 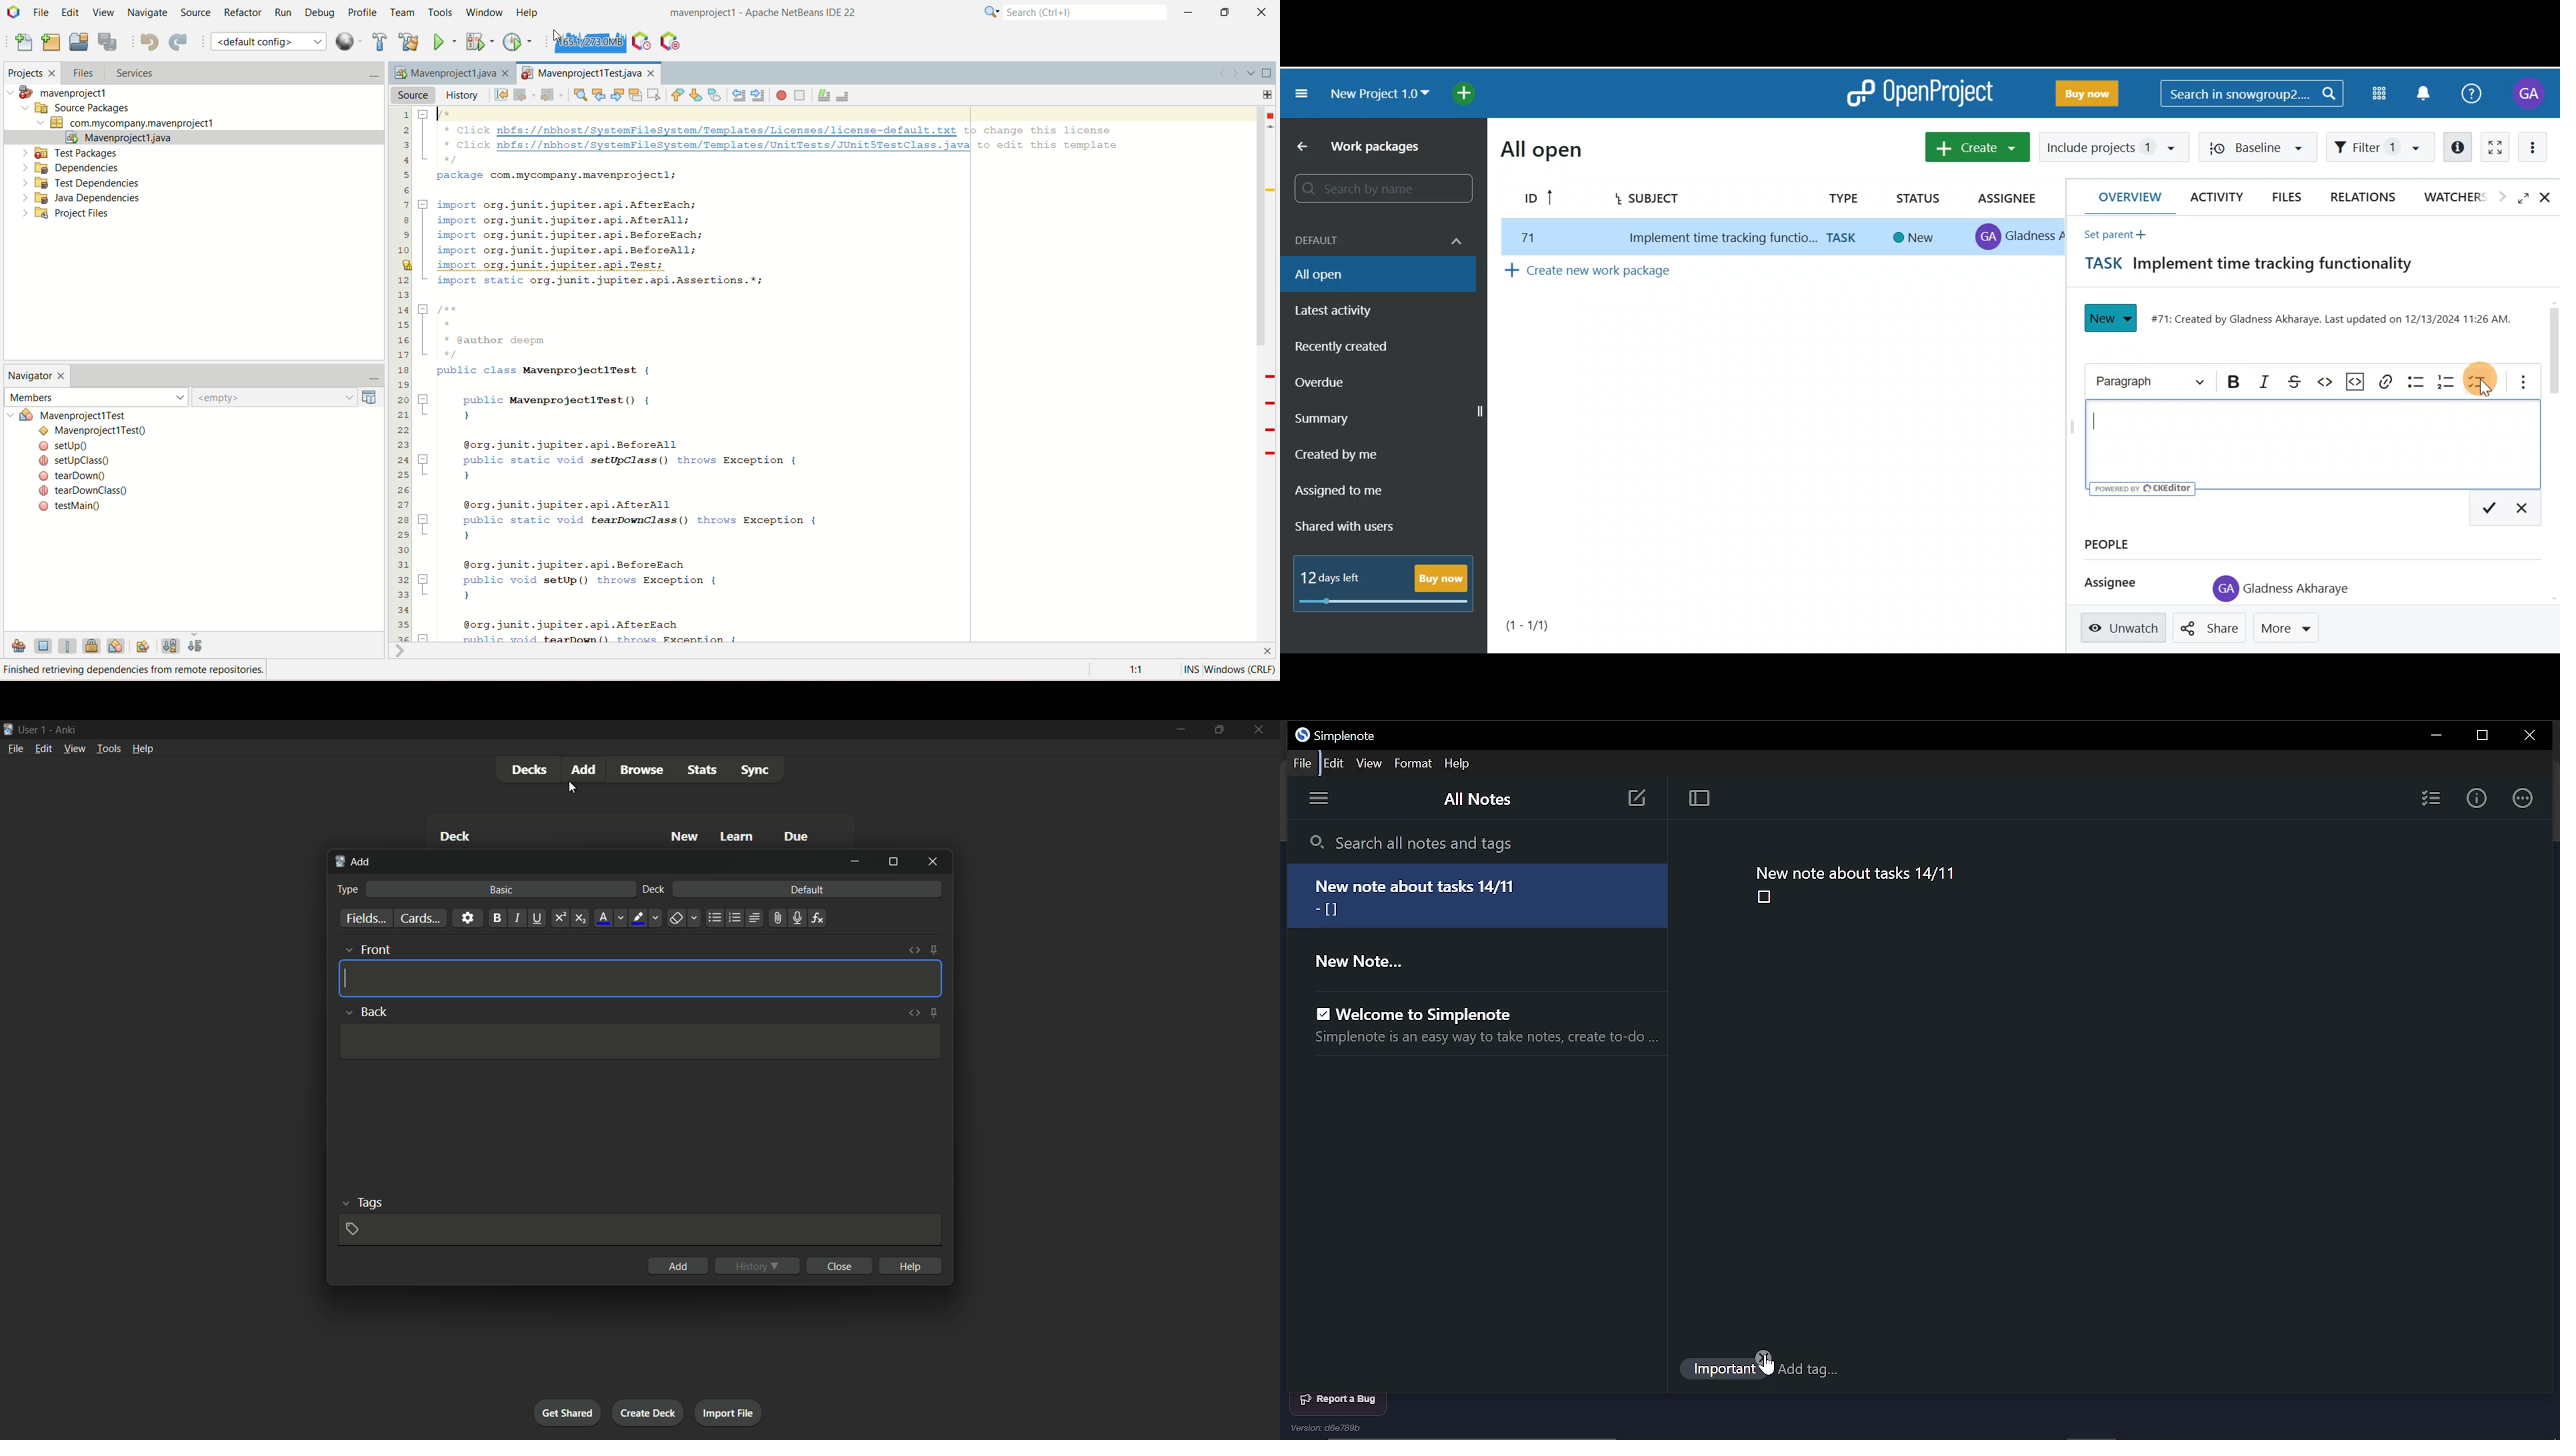 What do you see at coordinates (1973, 145) in the screenshot?
I see `Create` at bounding box center [1973, 145].